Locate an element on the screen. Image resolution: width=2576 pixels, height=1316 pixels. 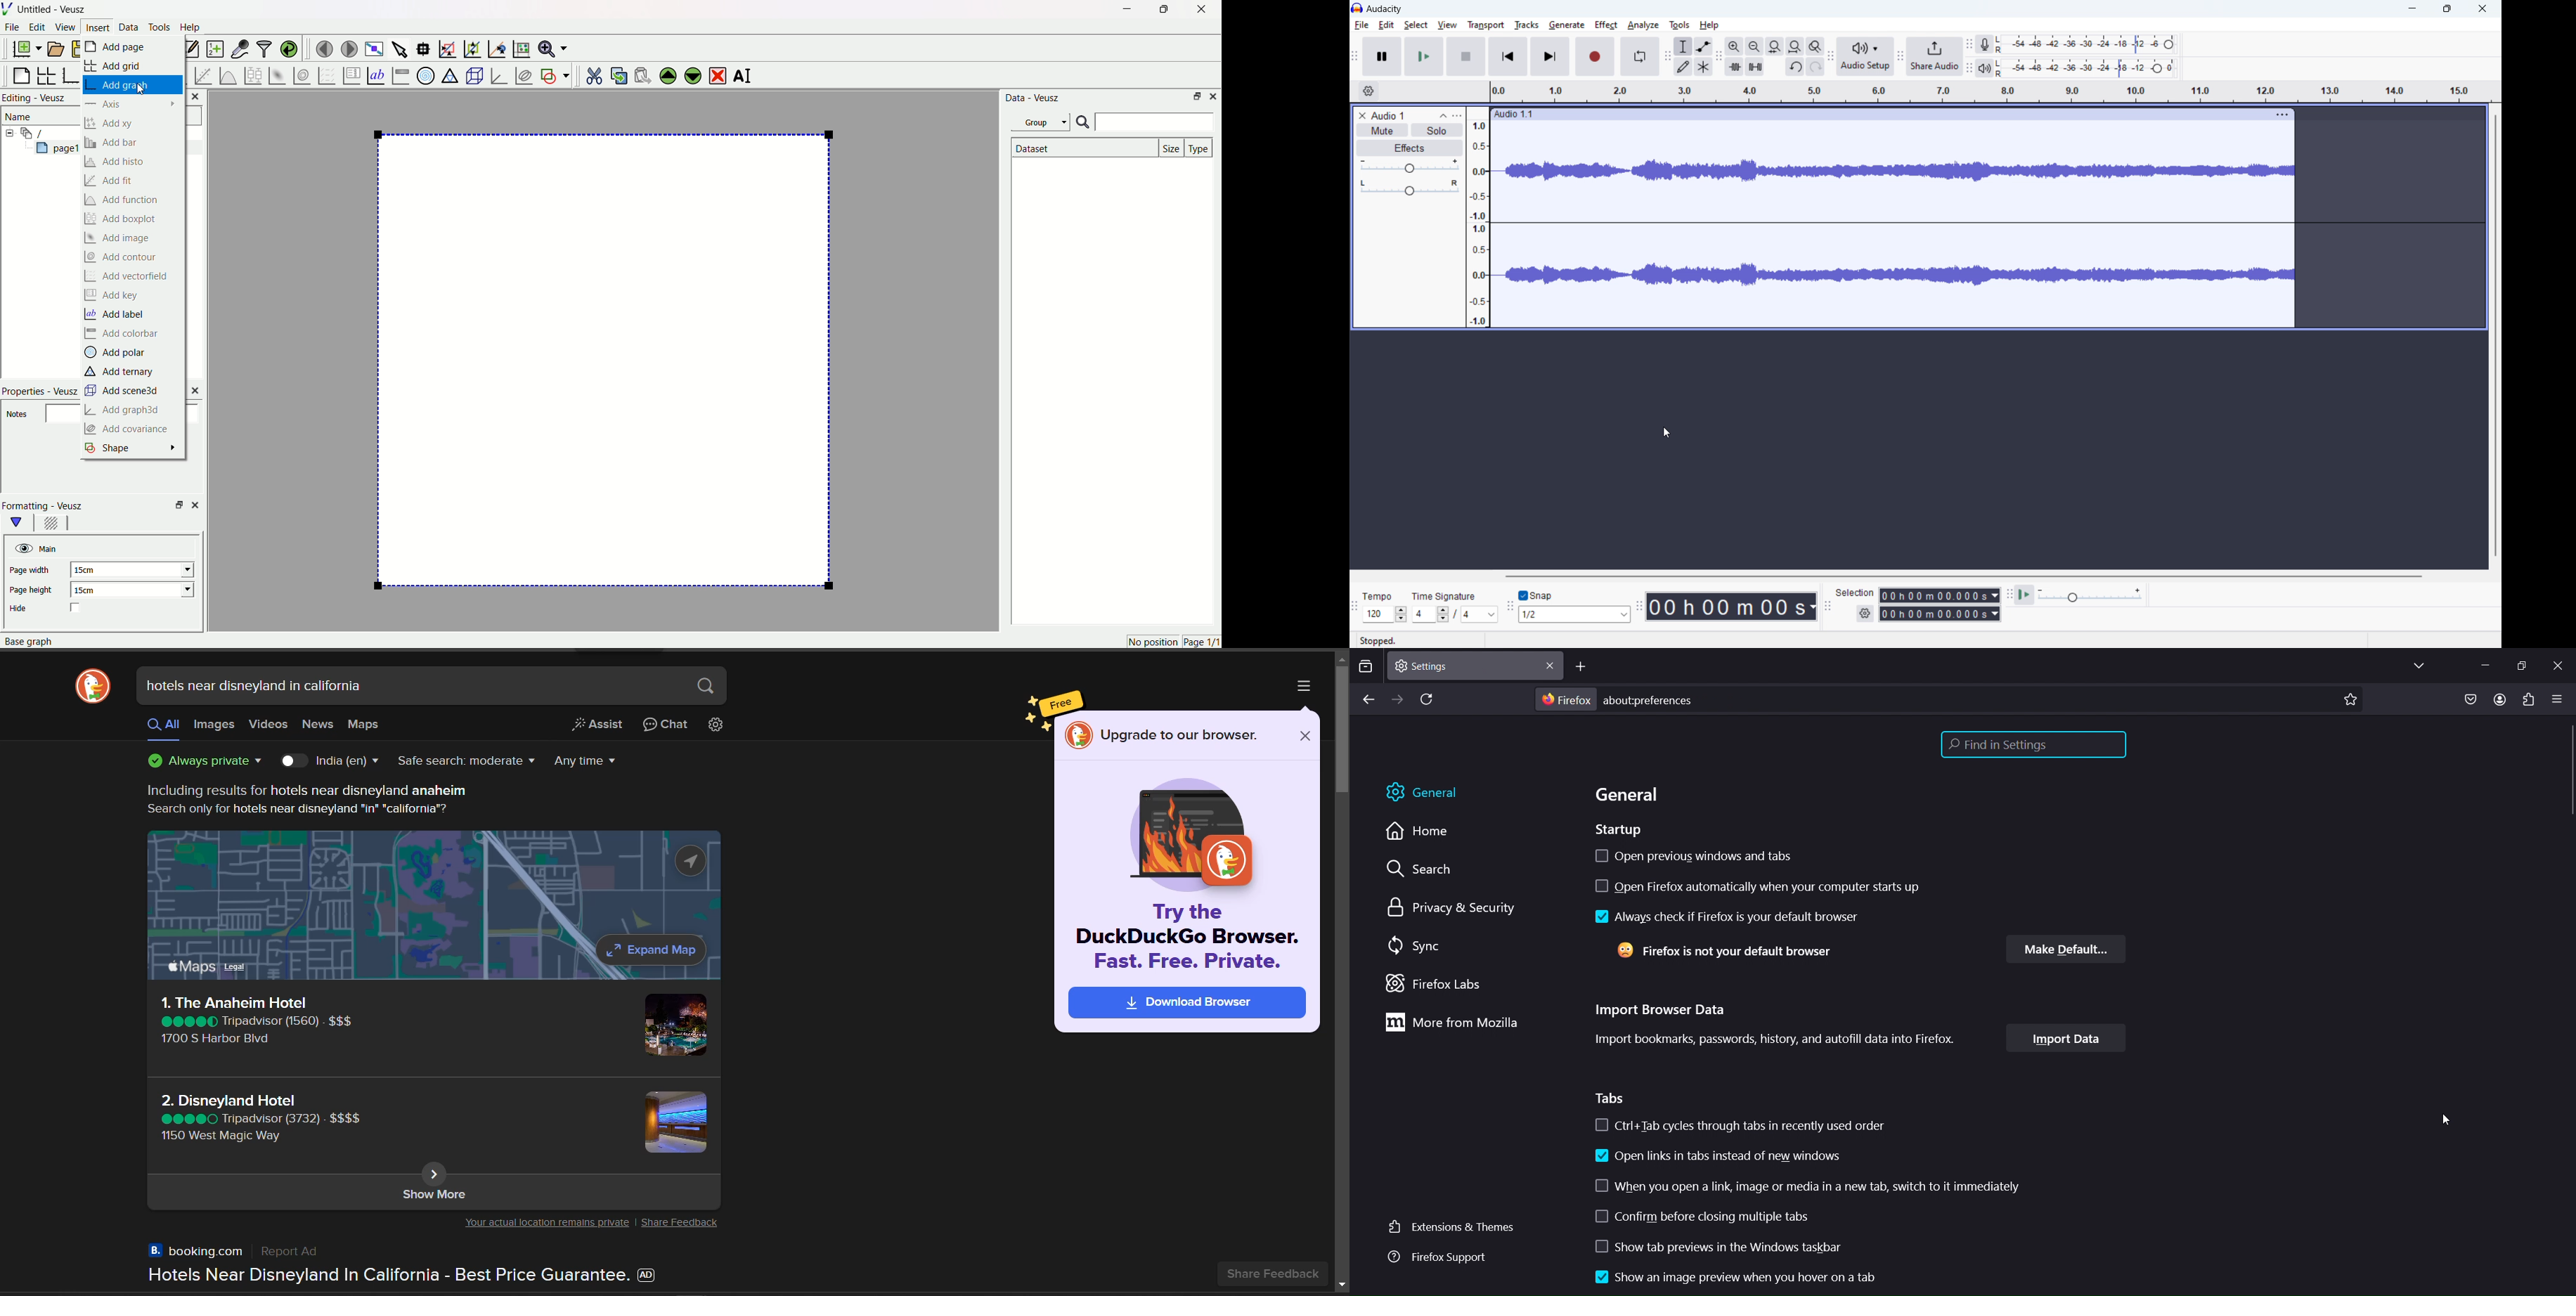
minimize is located at coordinates (2410, 8).